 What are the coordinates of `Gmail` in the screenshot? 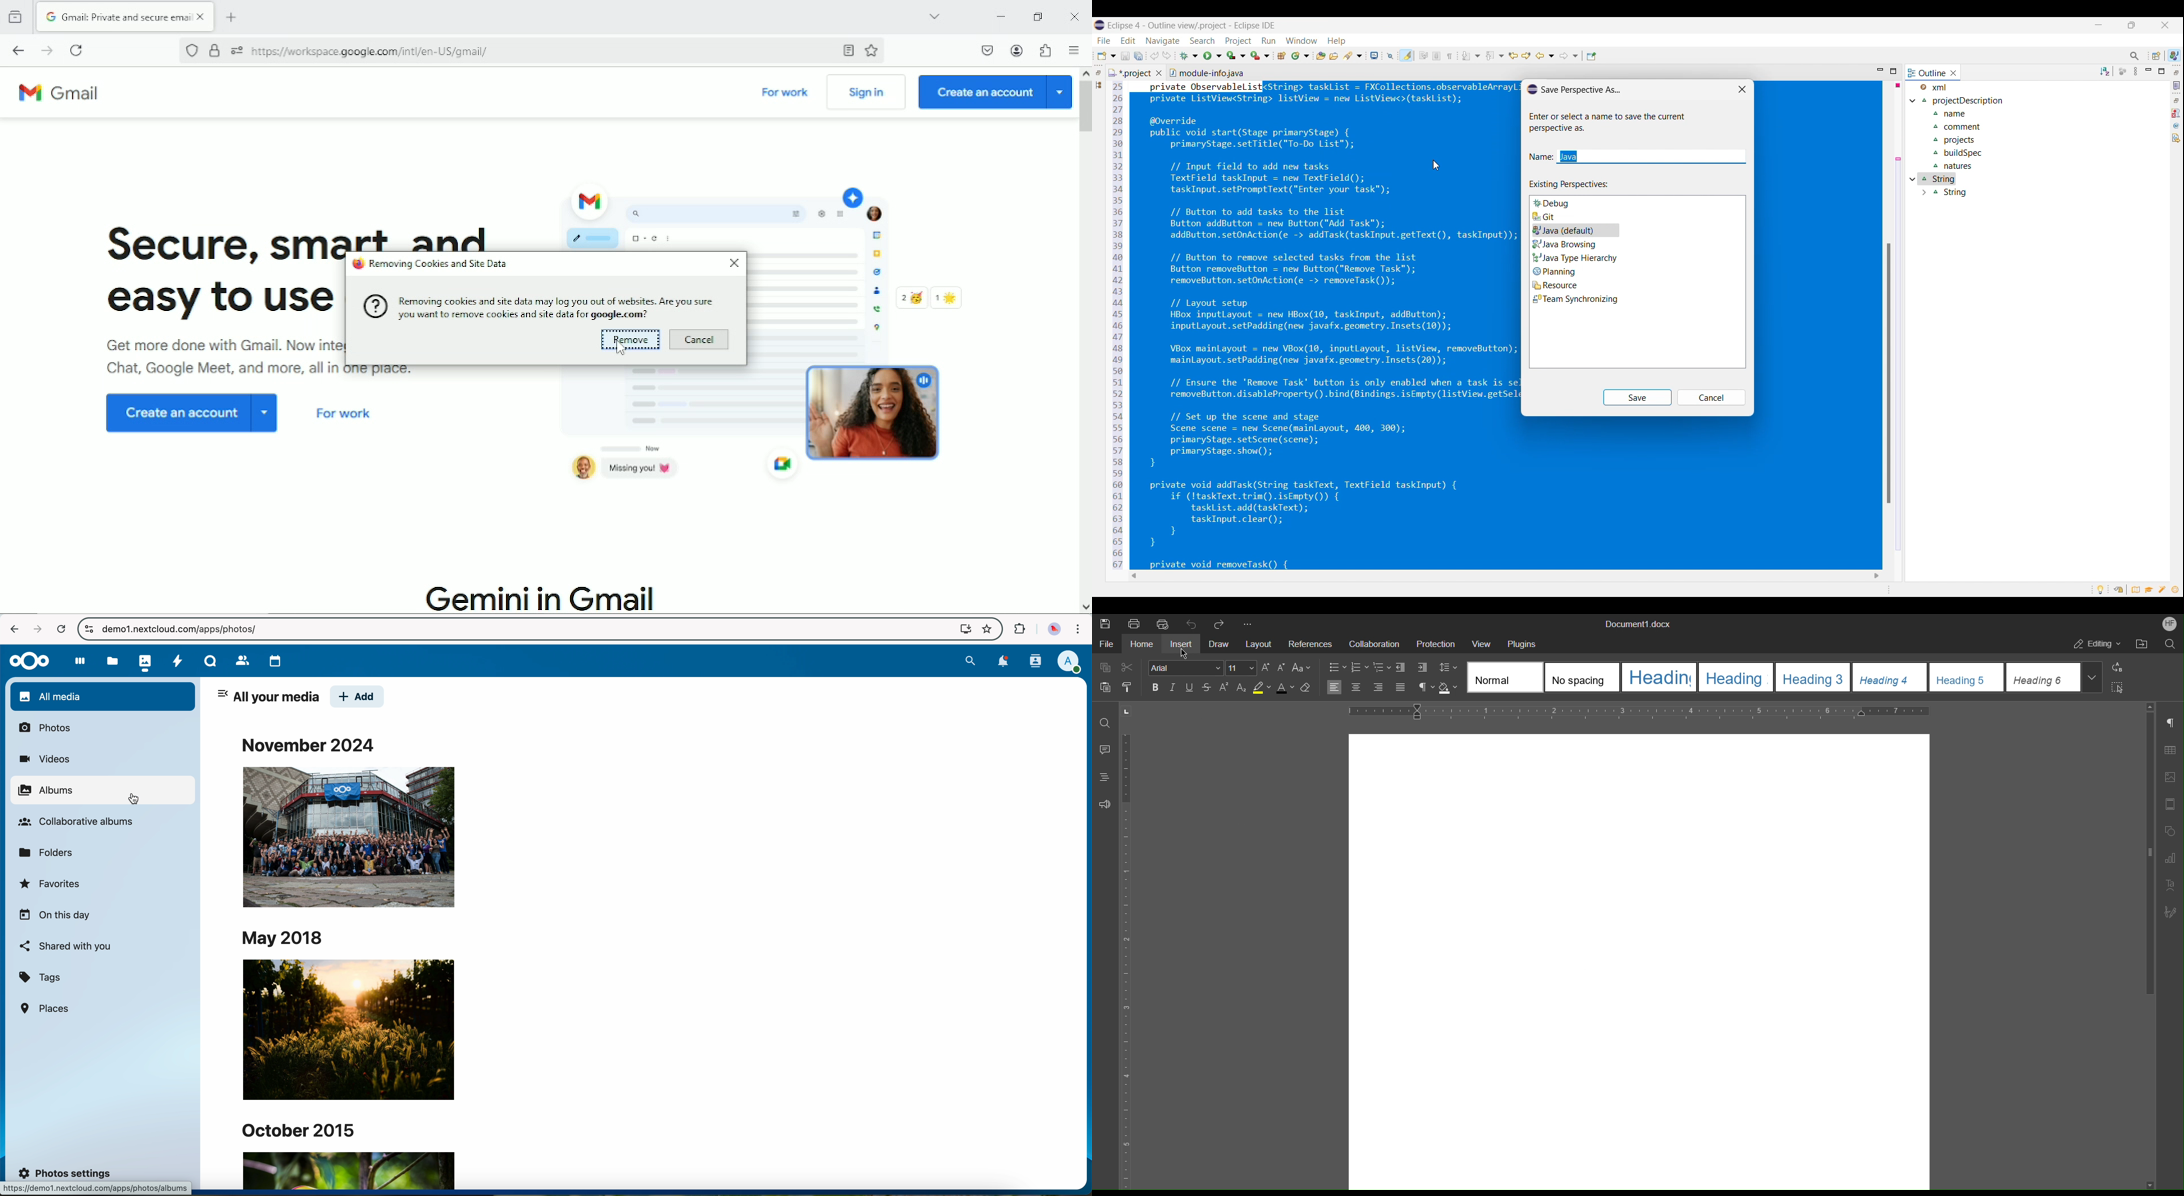 It's located at (66, 95).